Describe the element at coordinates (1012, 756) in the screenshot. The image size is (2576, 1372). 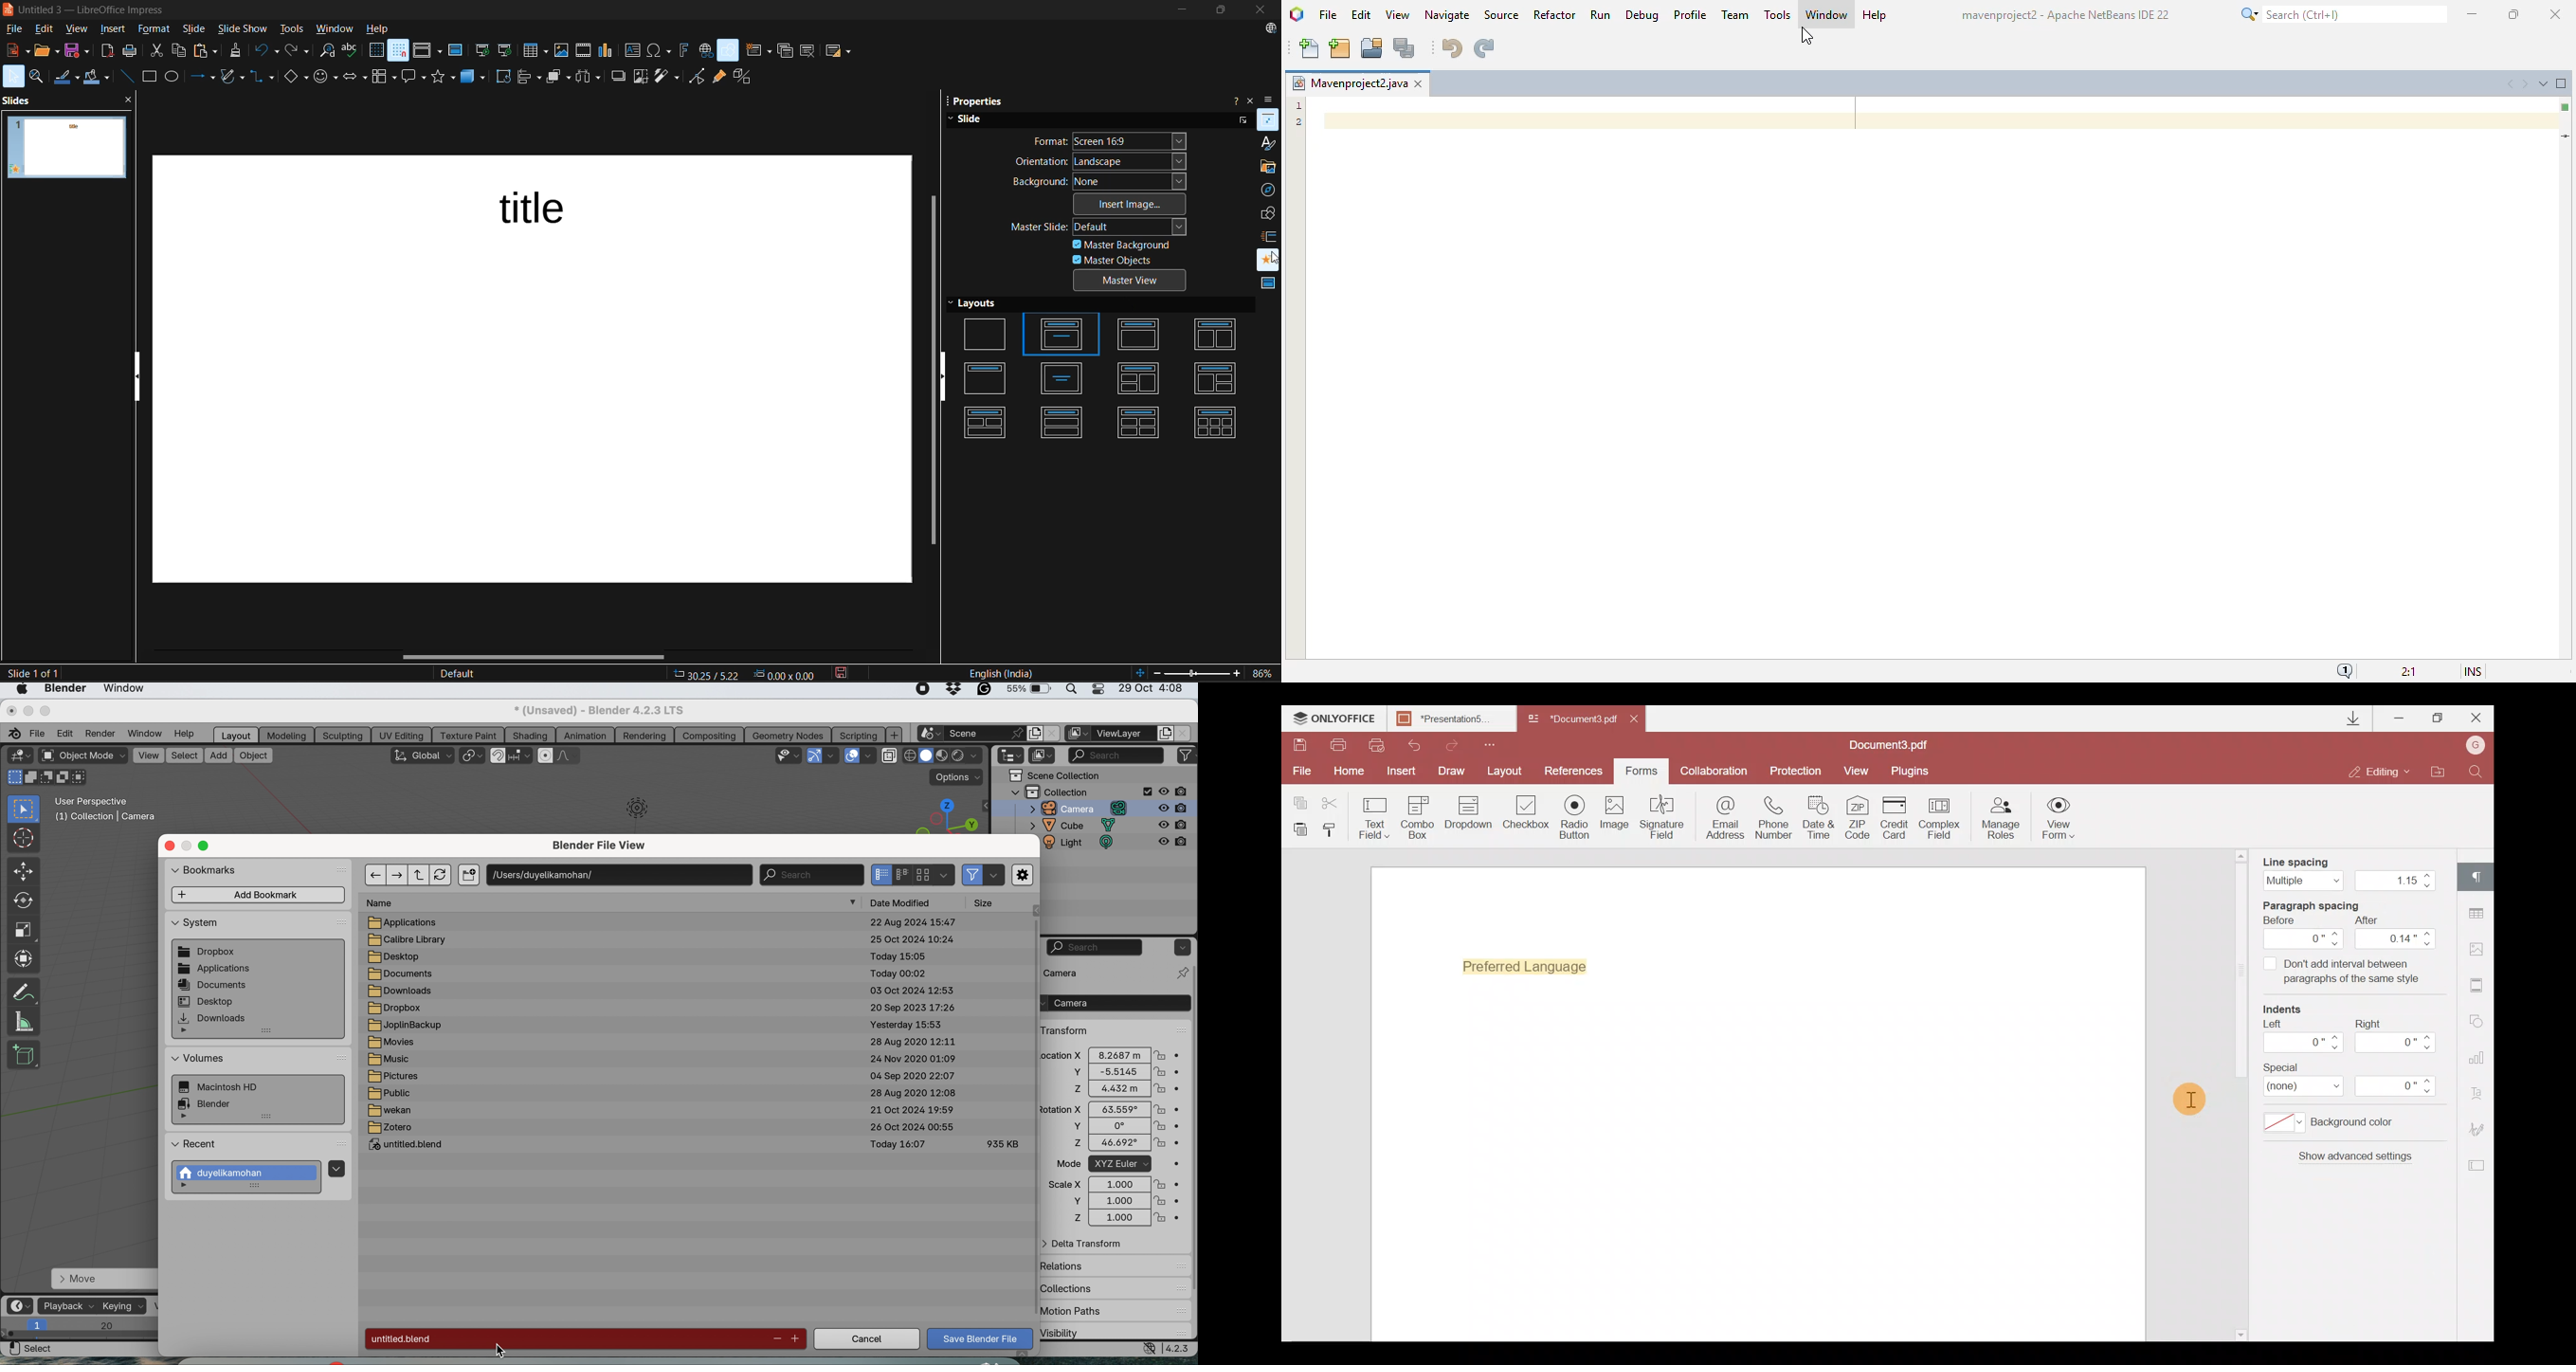
I see `editor type` at that location.